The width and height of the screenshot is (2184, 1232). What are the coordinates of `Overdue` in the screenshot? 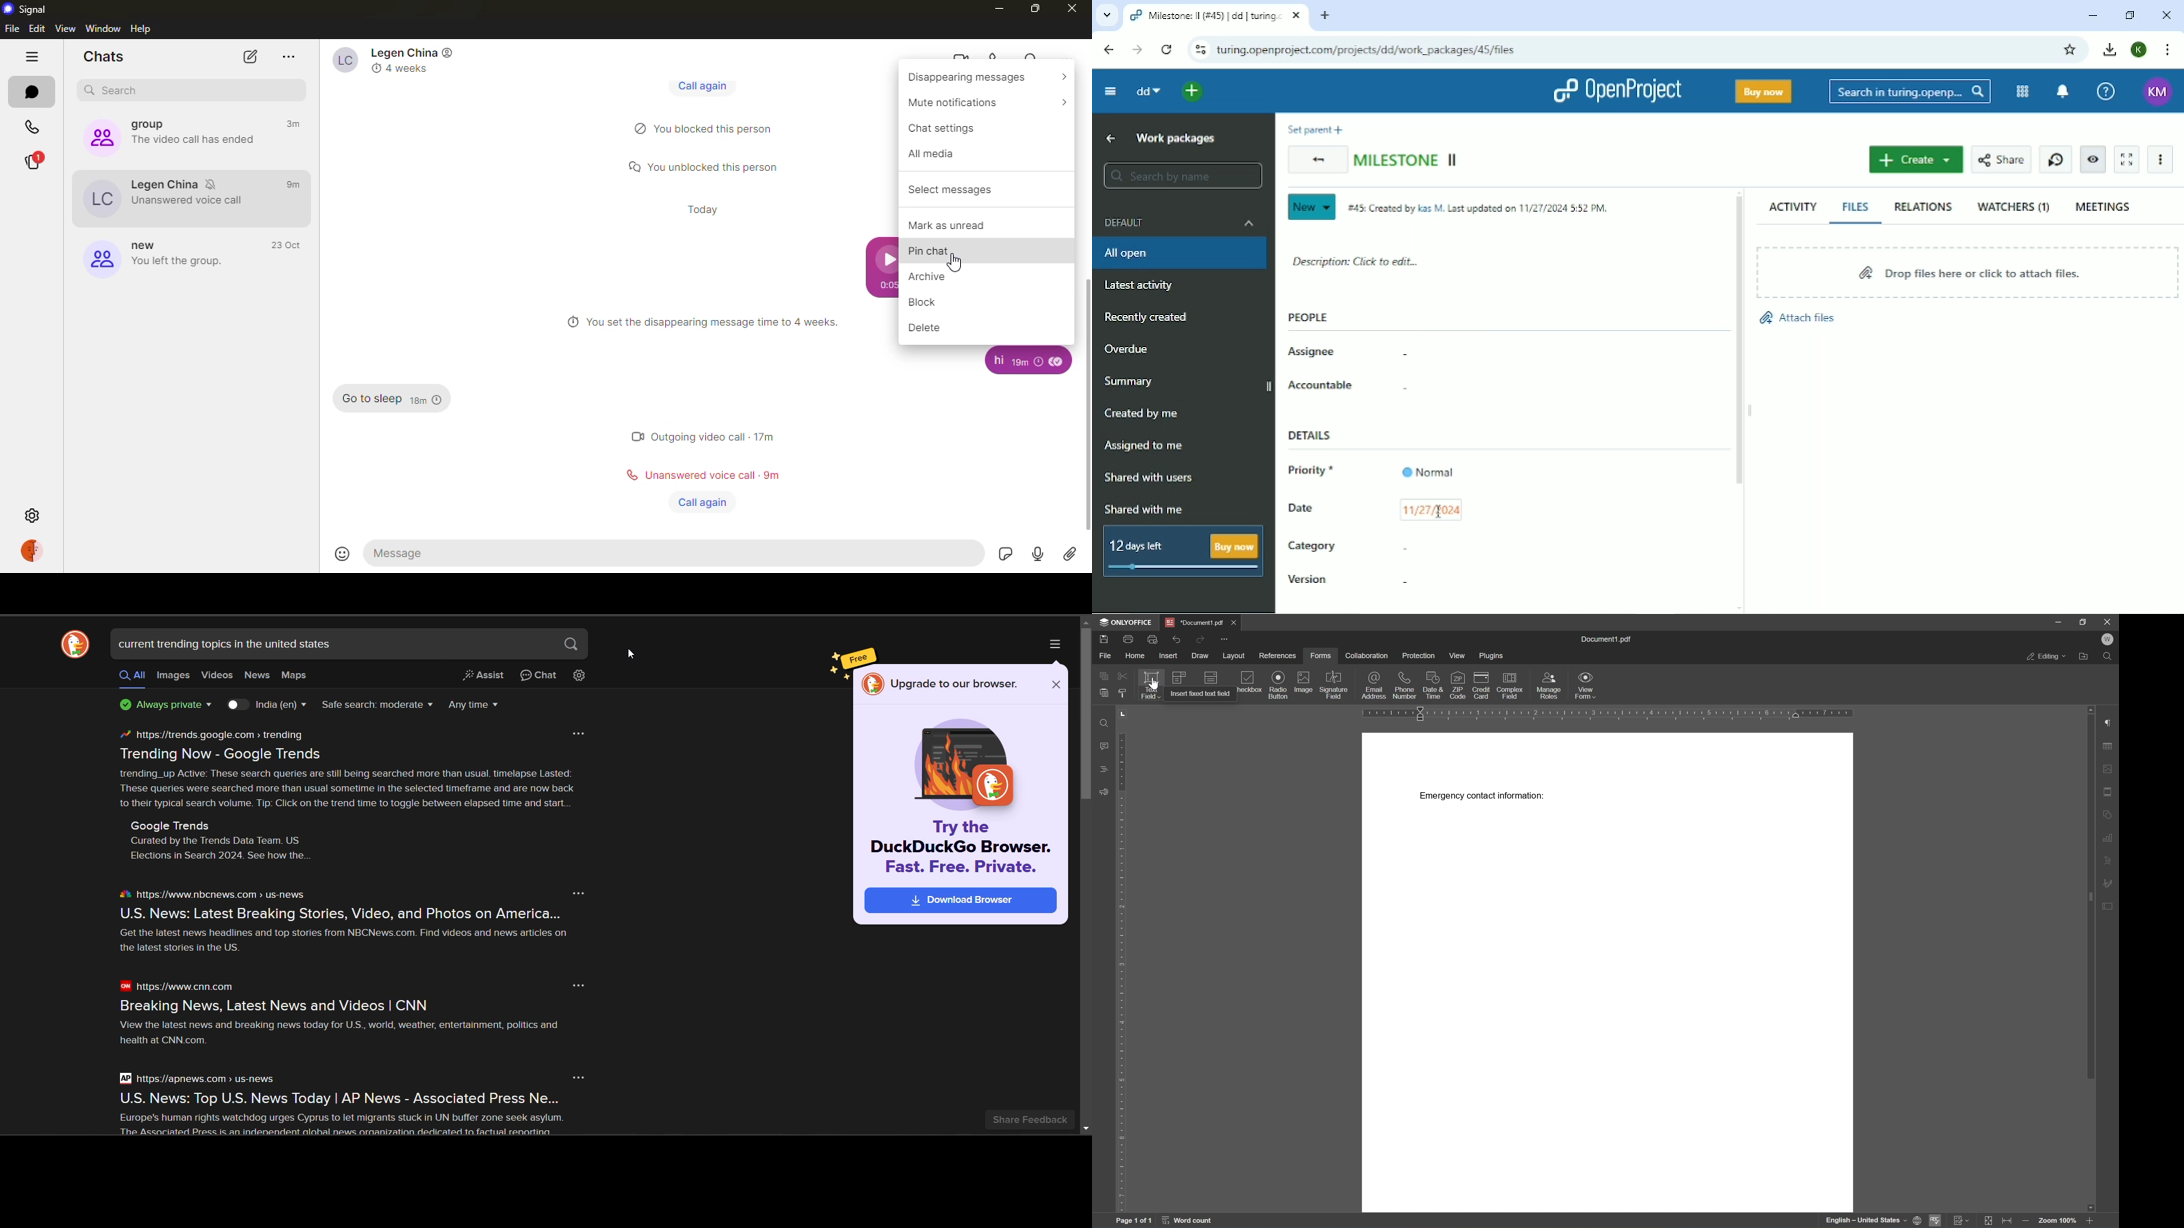 It's located at (1130, 349).